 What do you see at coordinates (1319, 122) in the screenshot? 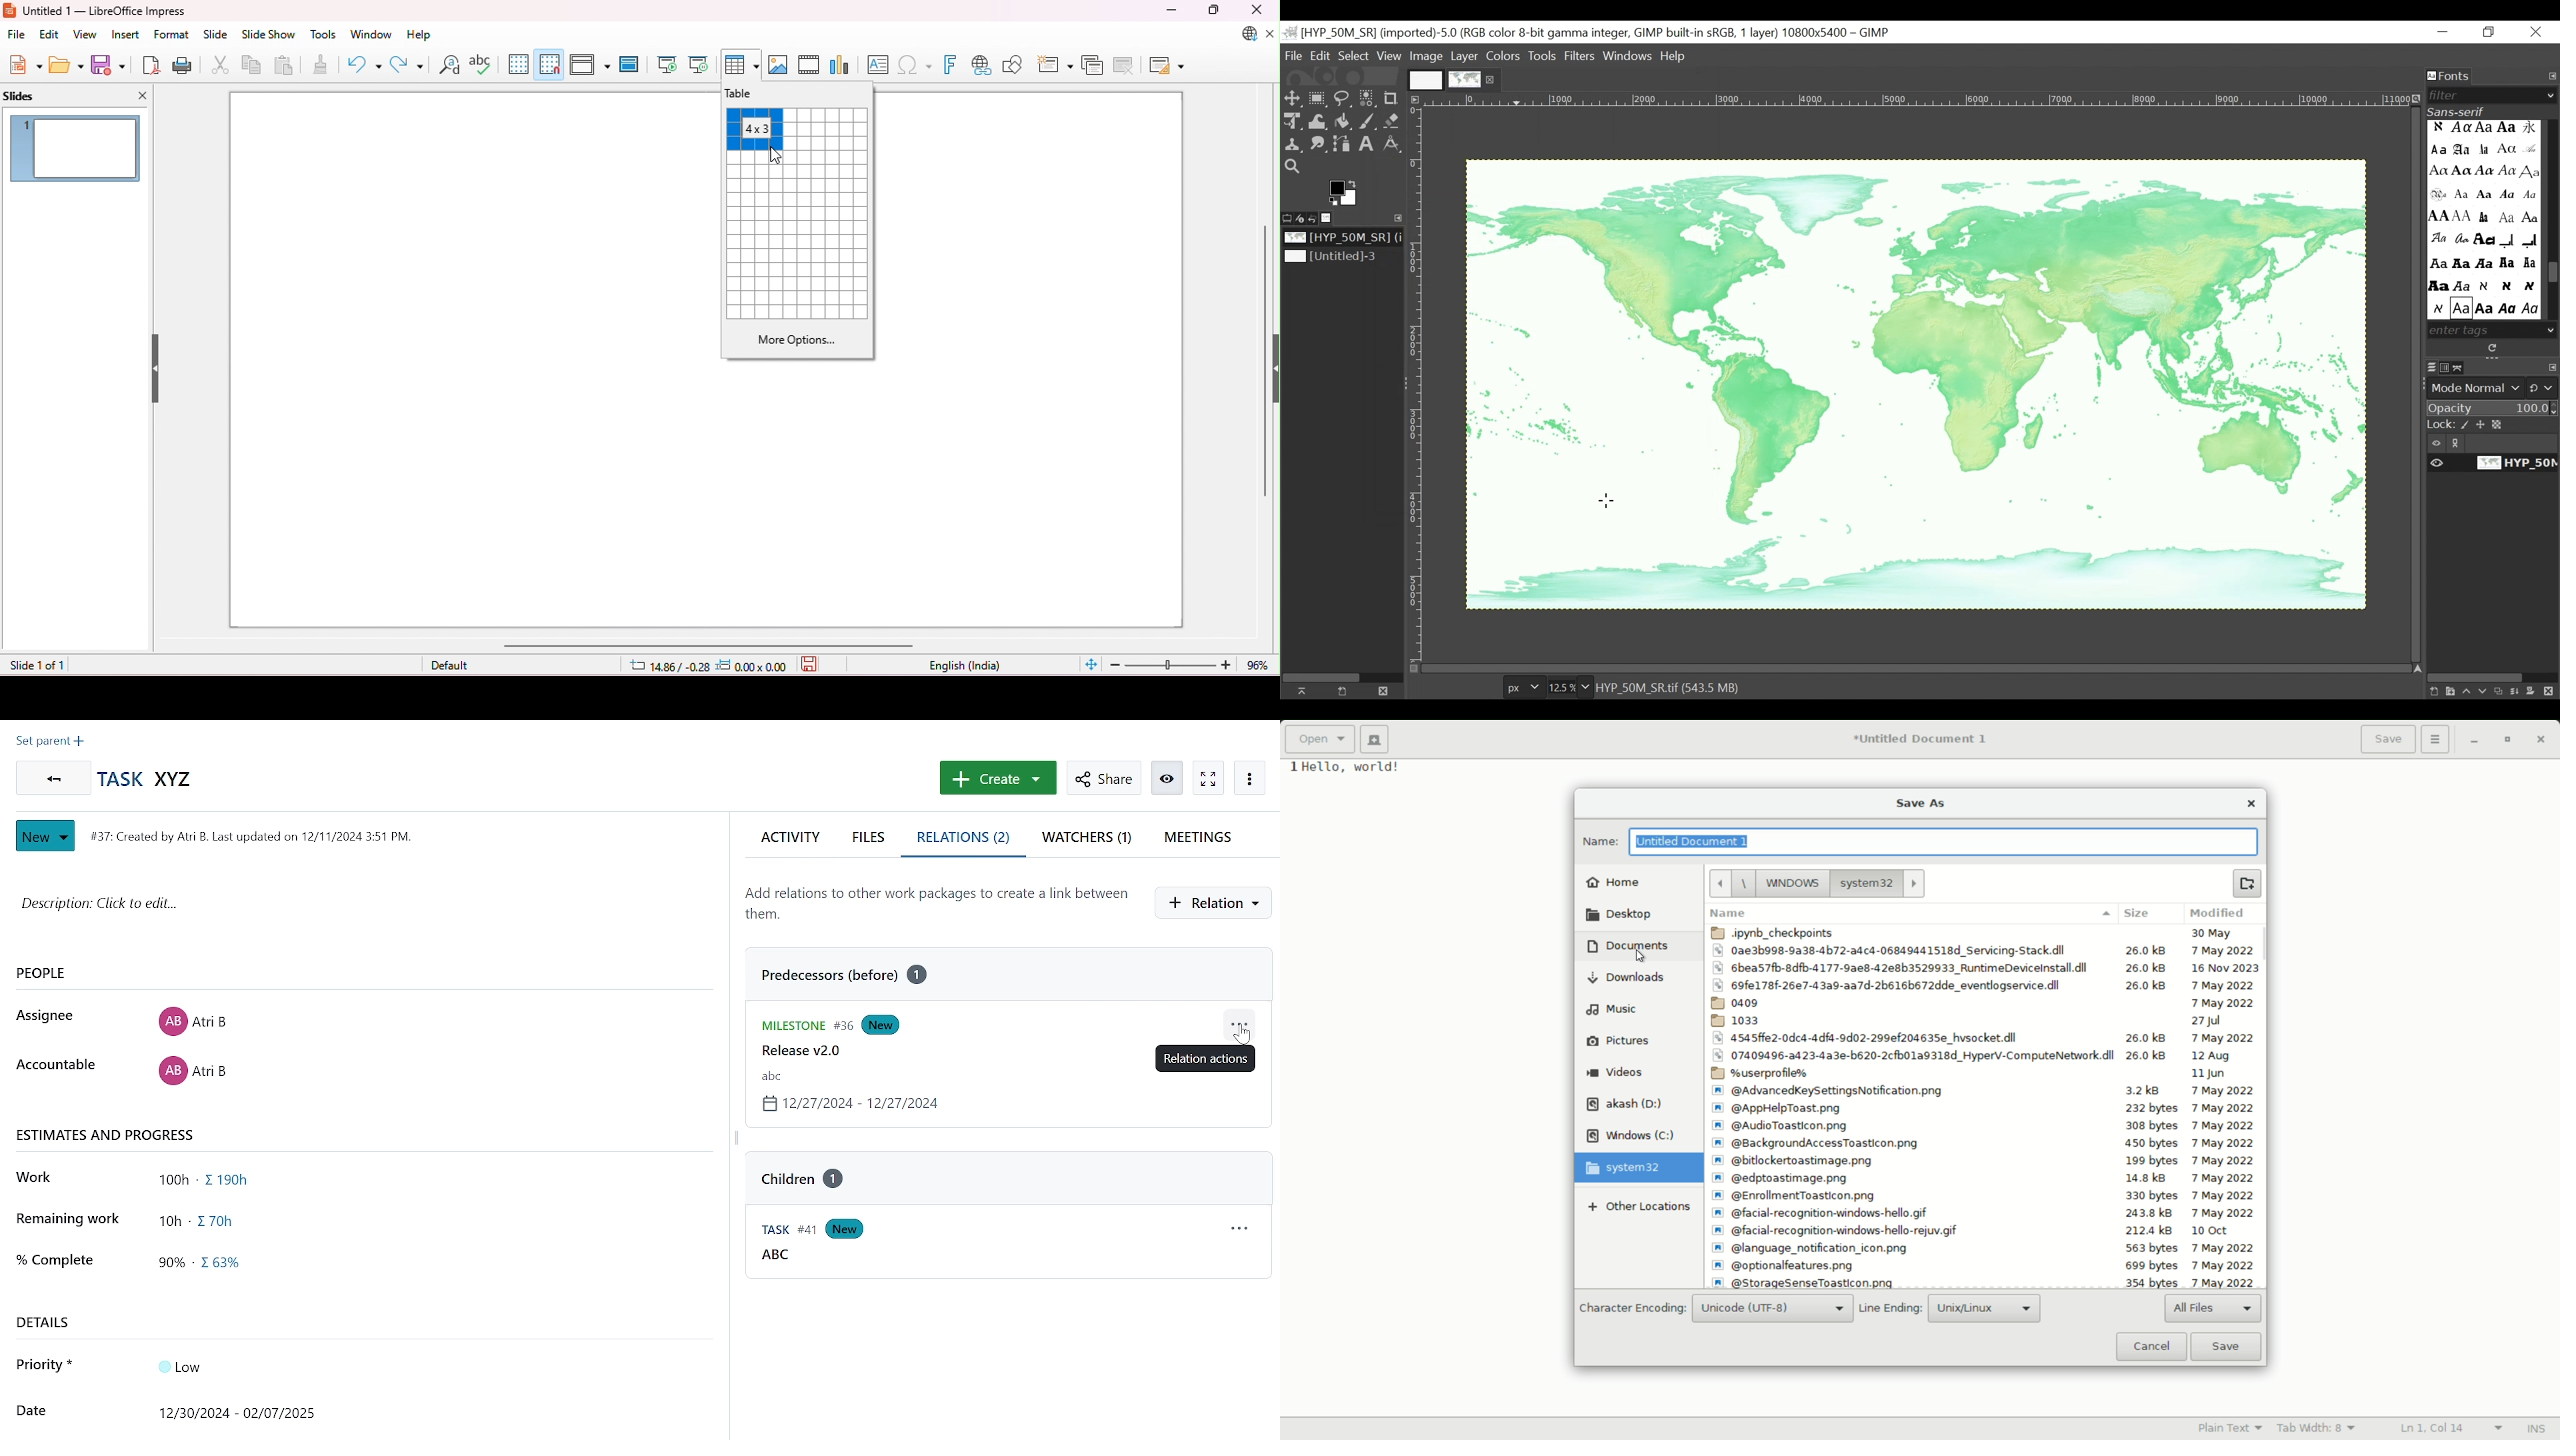
I see `Warp Transform` at bounding box center [1319, 122].